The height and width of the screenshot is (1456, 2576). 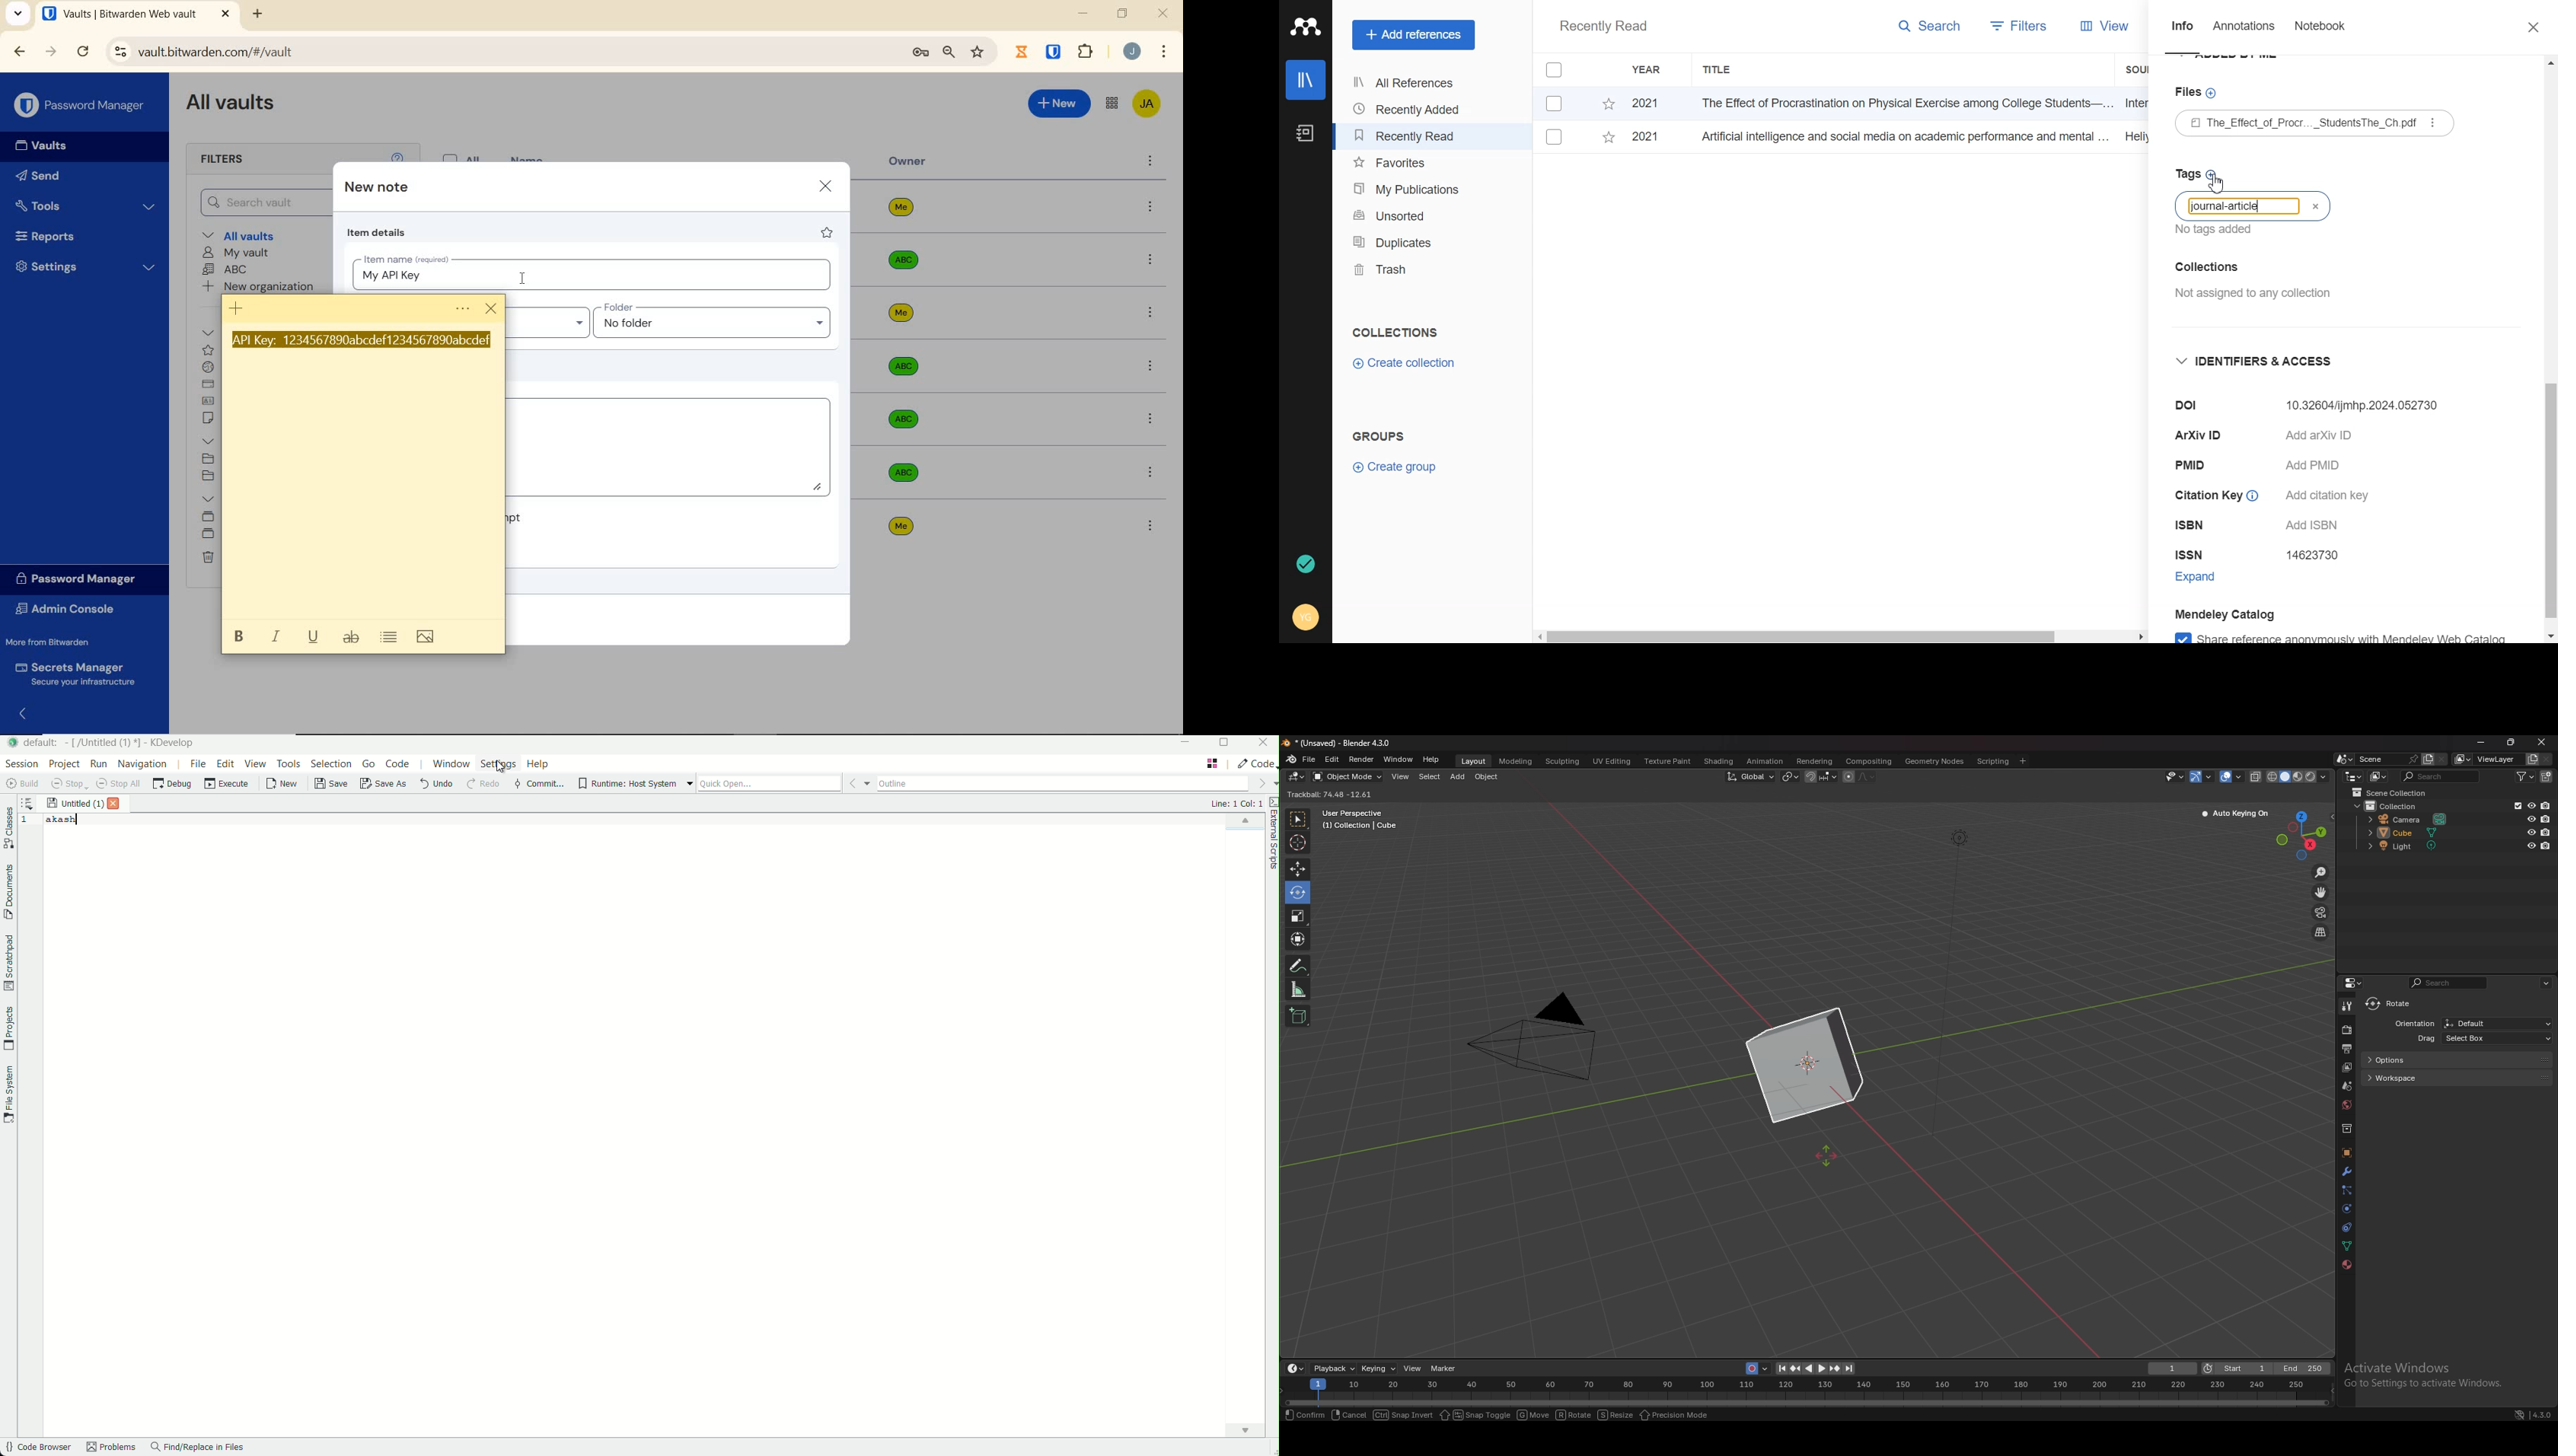 I want to click on All items, so click(x=210, y=334).